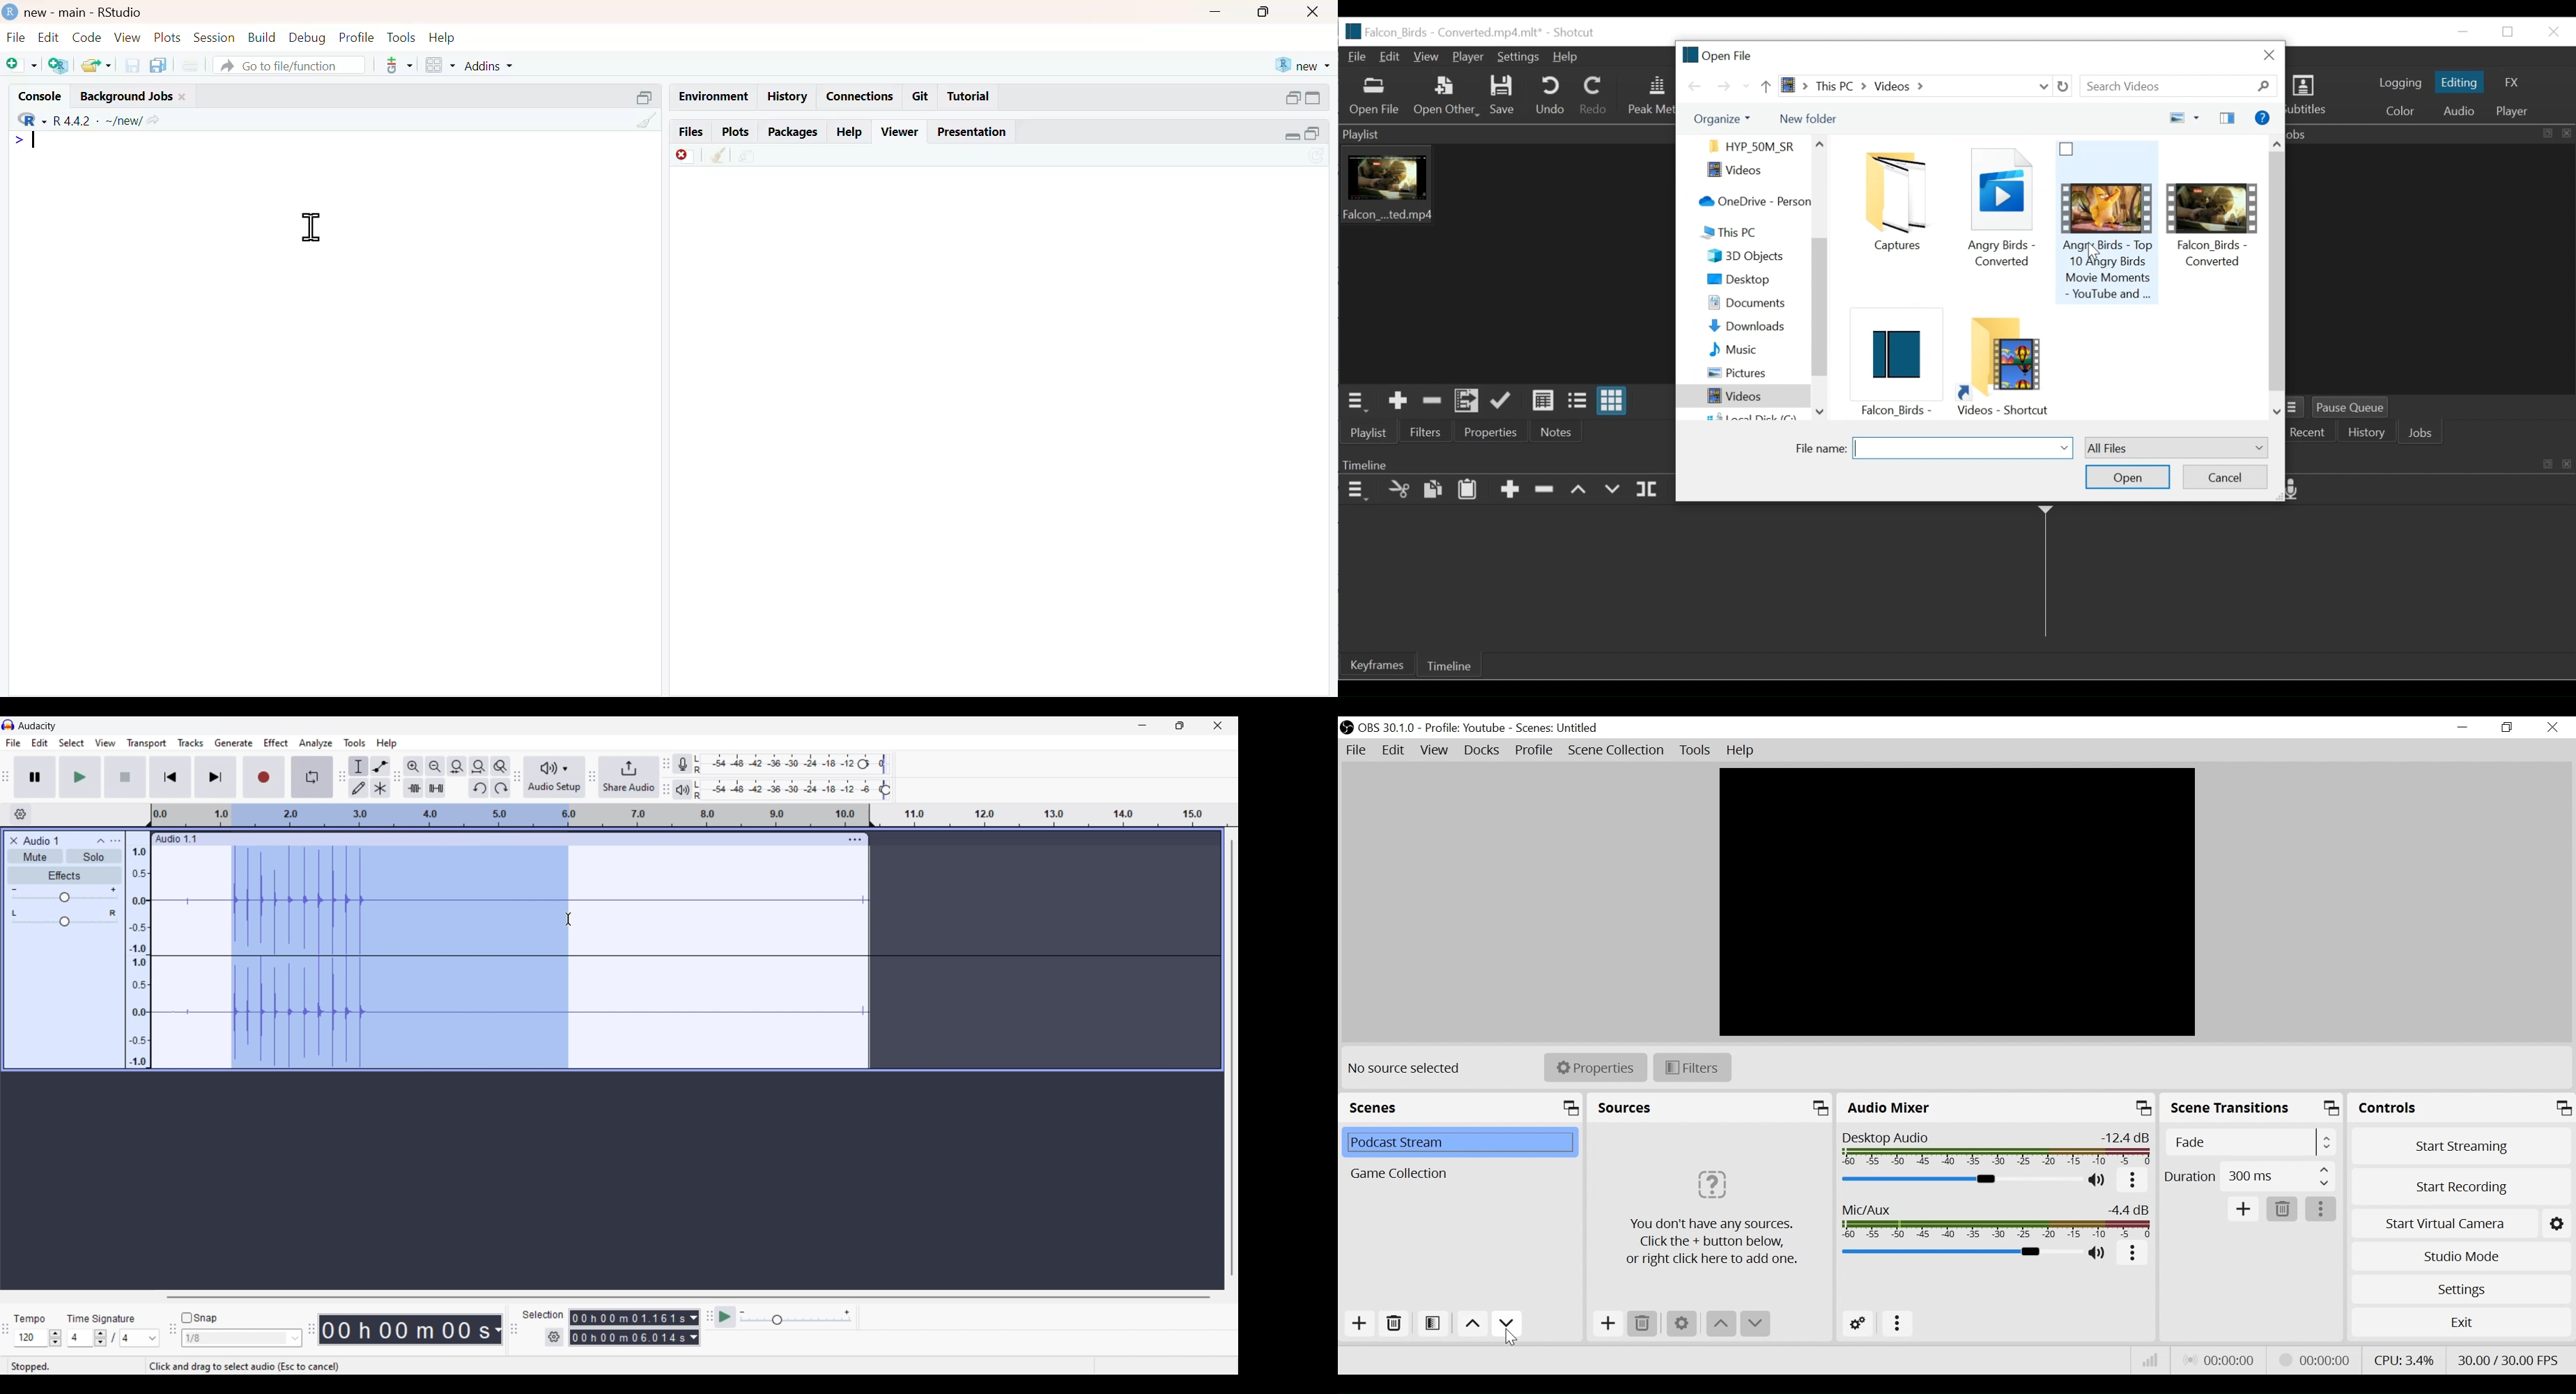  I want to click on Effect menu, so click(275, 743).